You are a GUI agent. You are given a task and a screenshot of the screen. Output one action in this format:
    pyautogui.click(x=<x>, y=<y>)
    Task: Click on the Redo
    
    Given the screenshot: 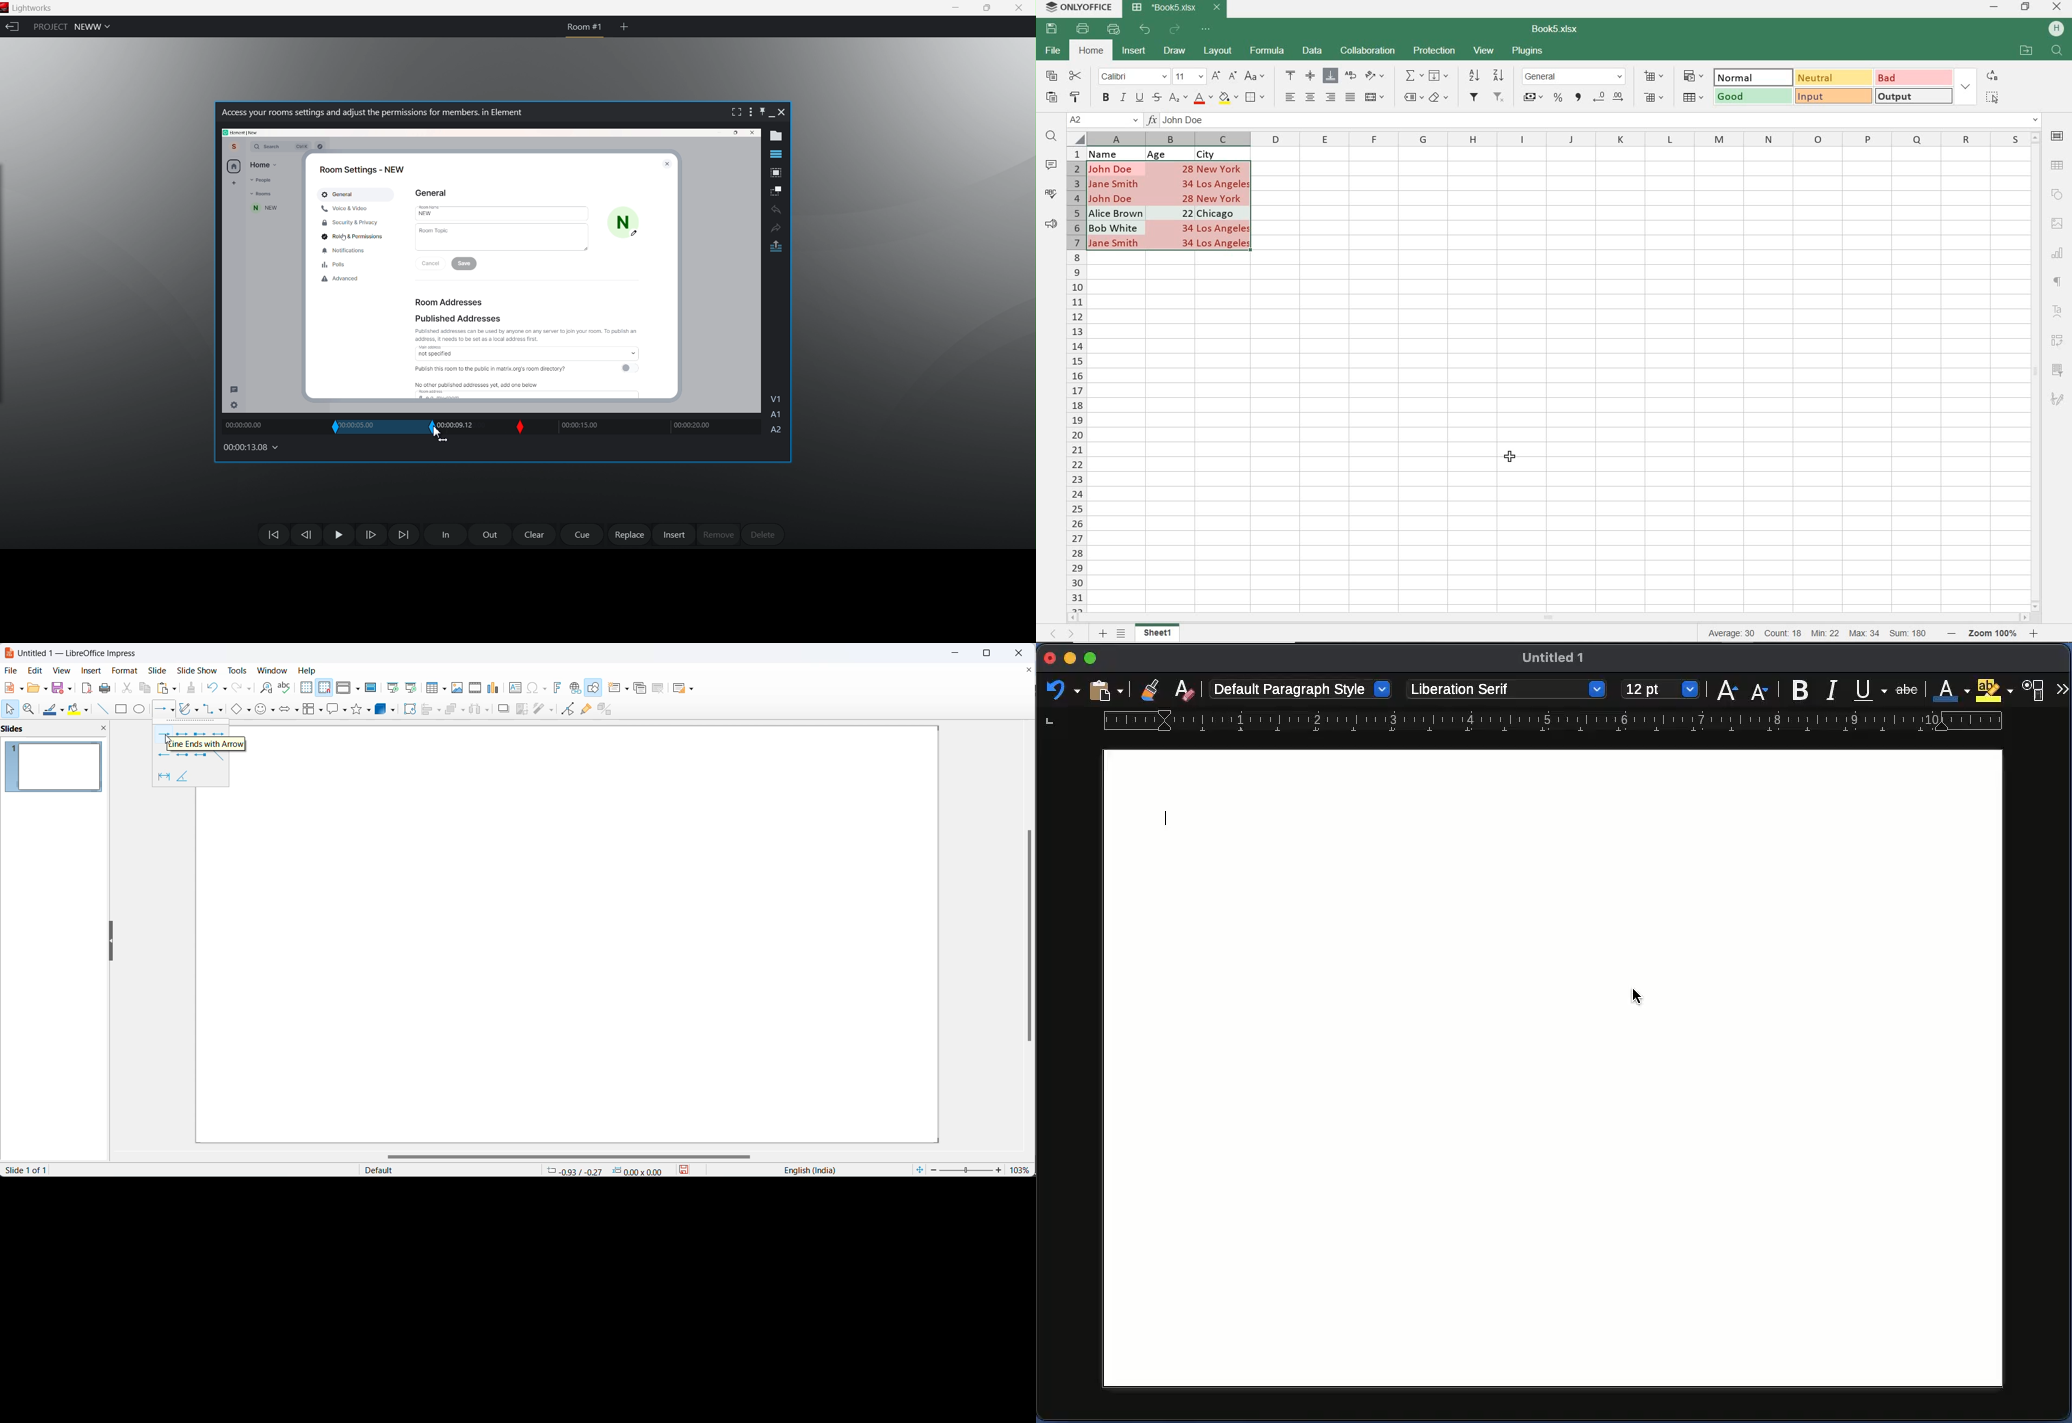 What is the action you would take?
    pyautogui.click(x=1059, y=692)
    